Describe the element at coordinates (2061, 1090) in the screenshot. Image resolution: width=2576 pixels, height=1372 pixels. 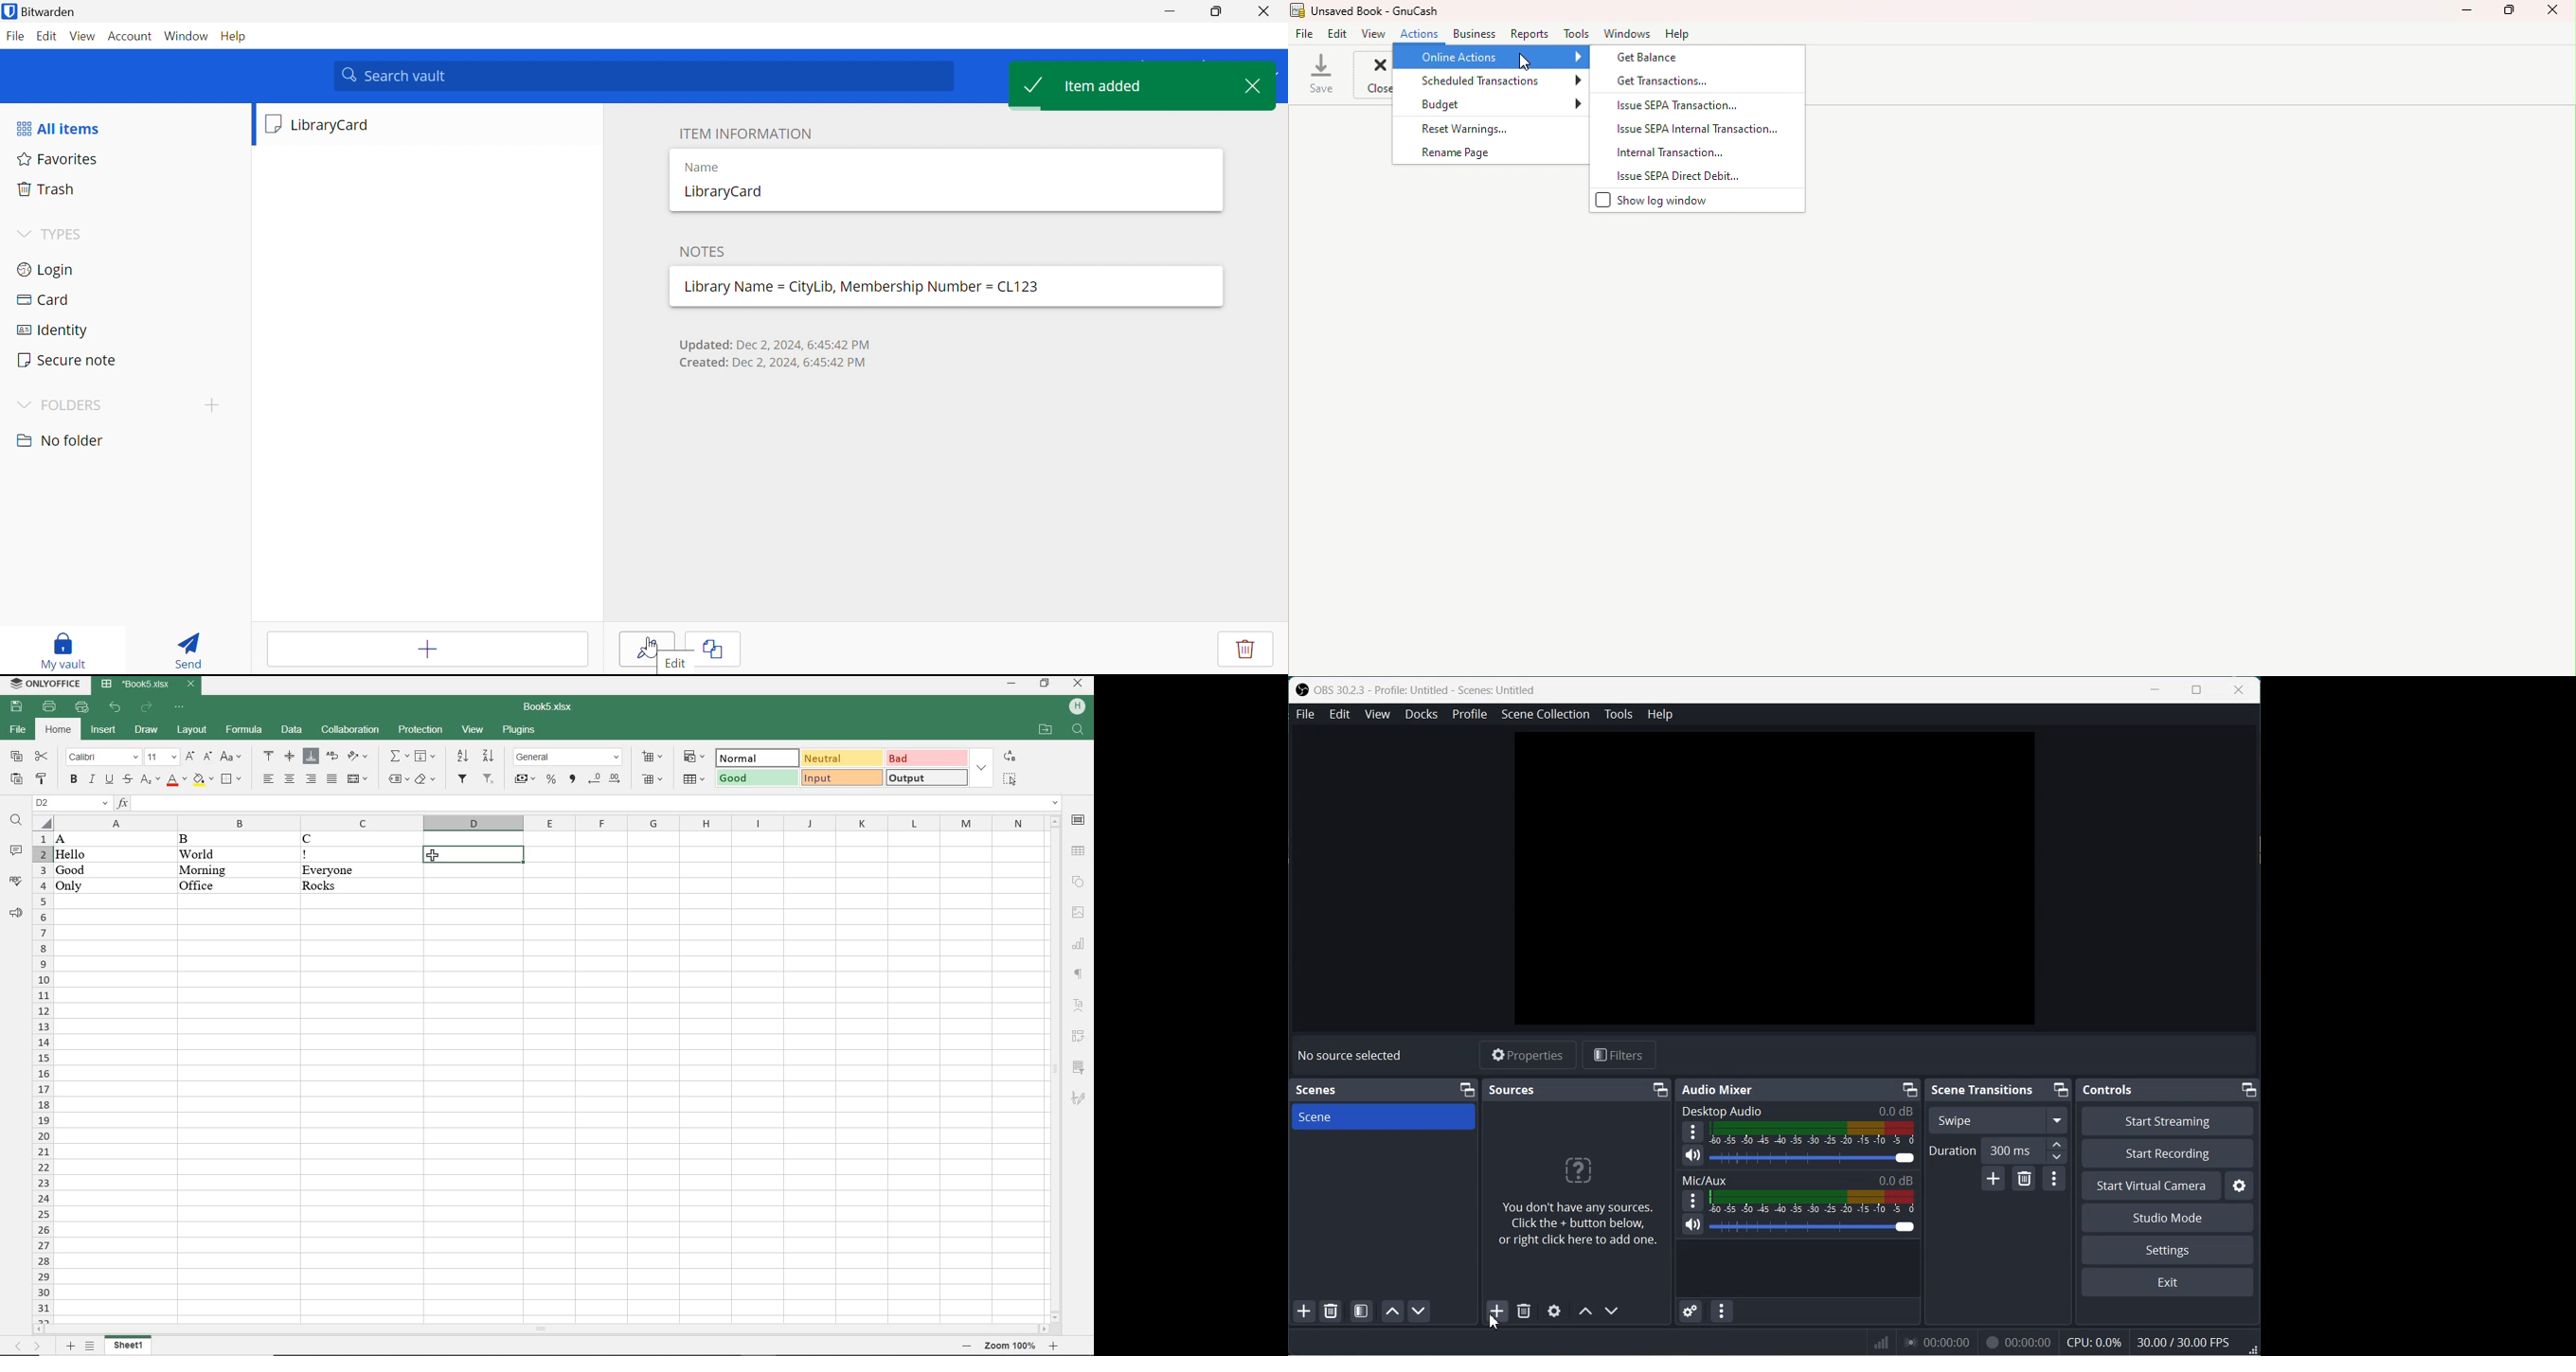
I see `Minimize` at that location.